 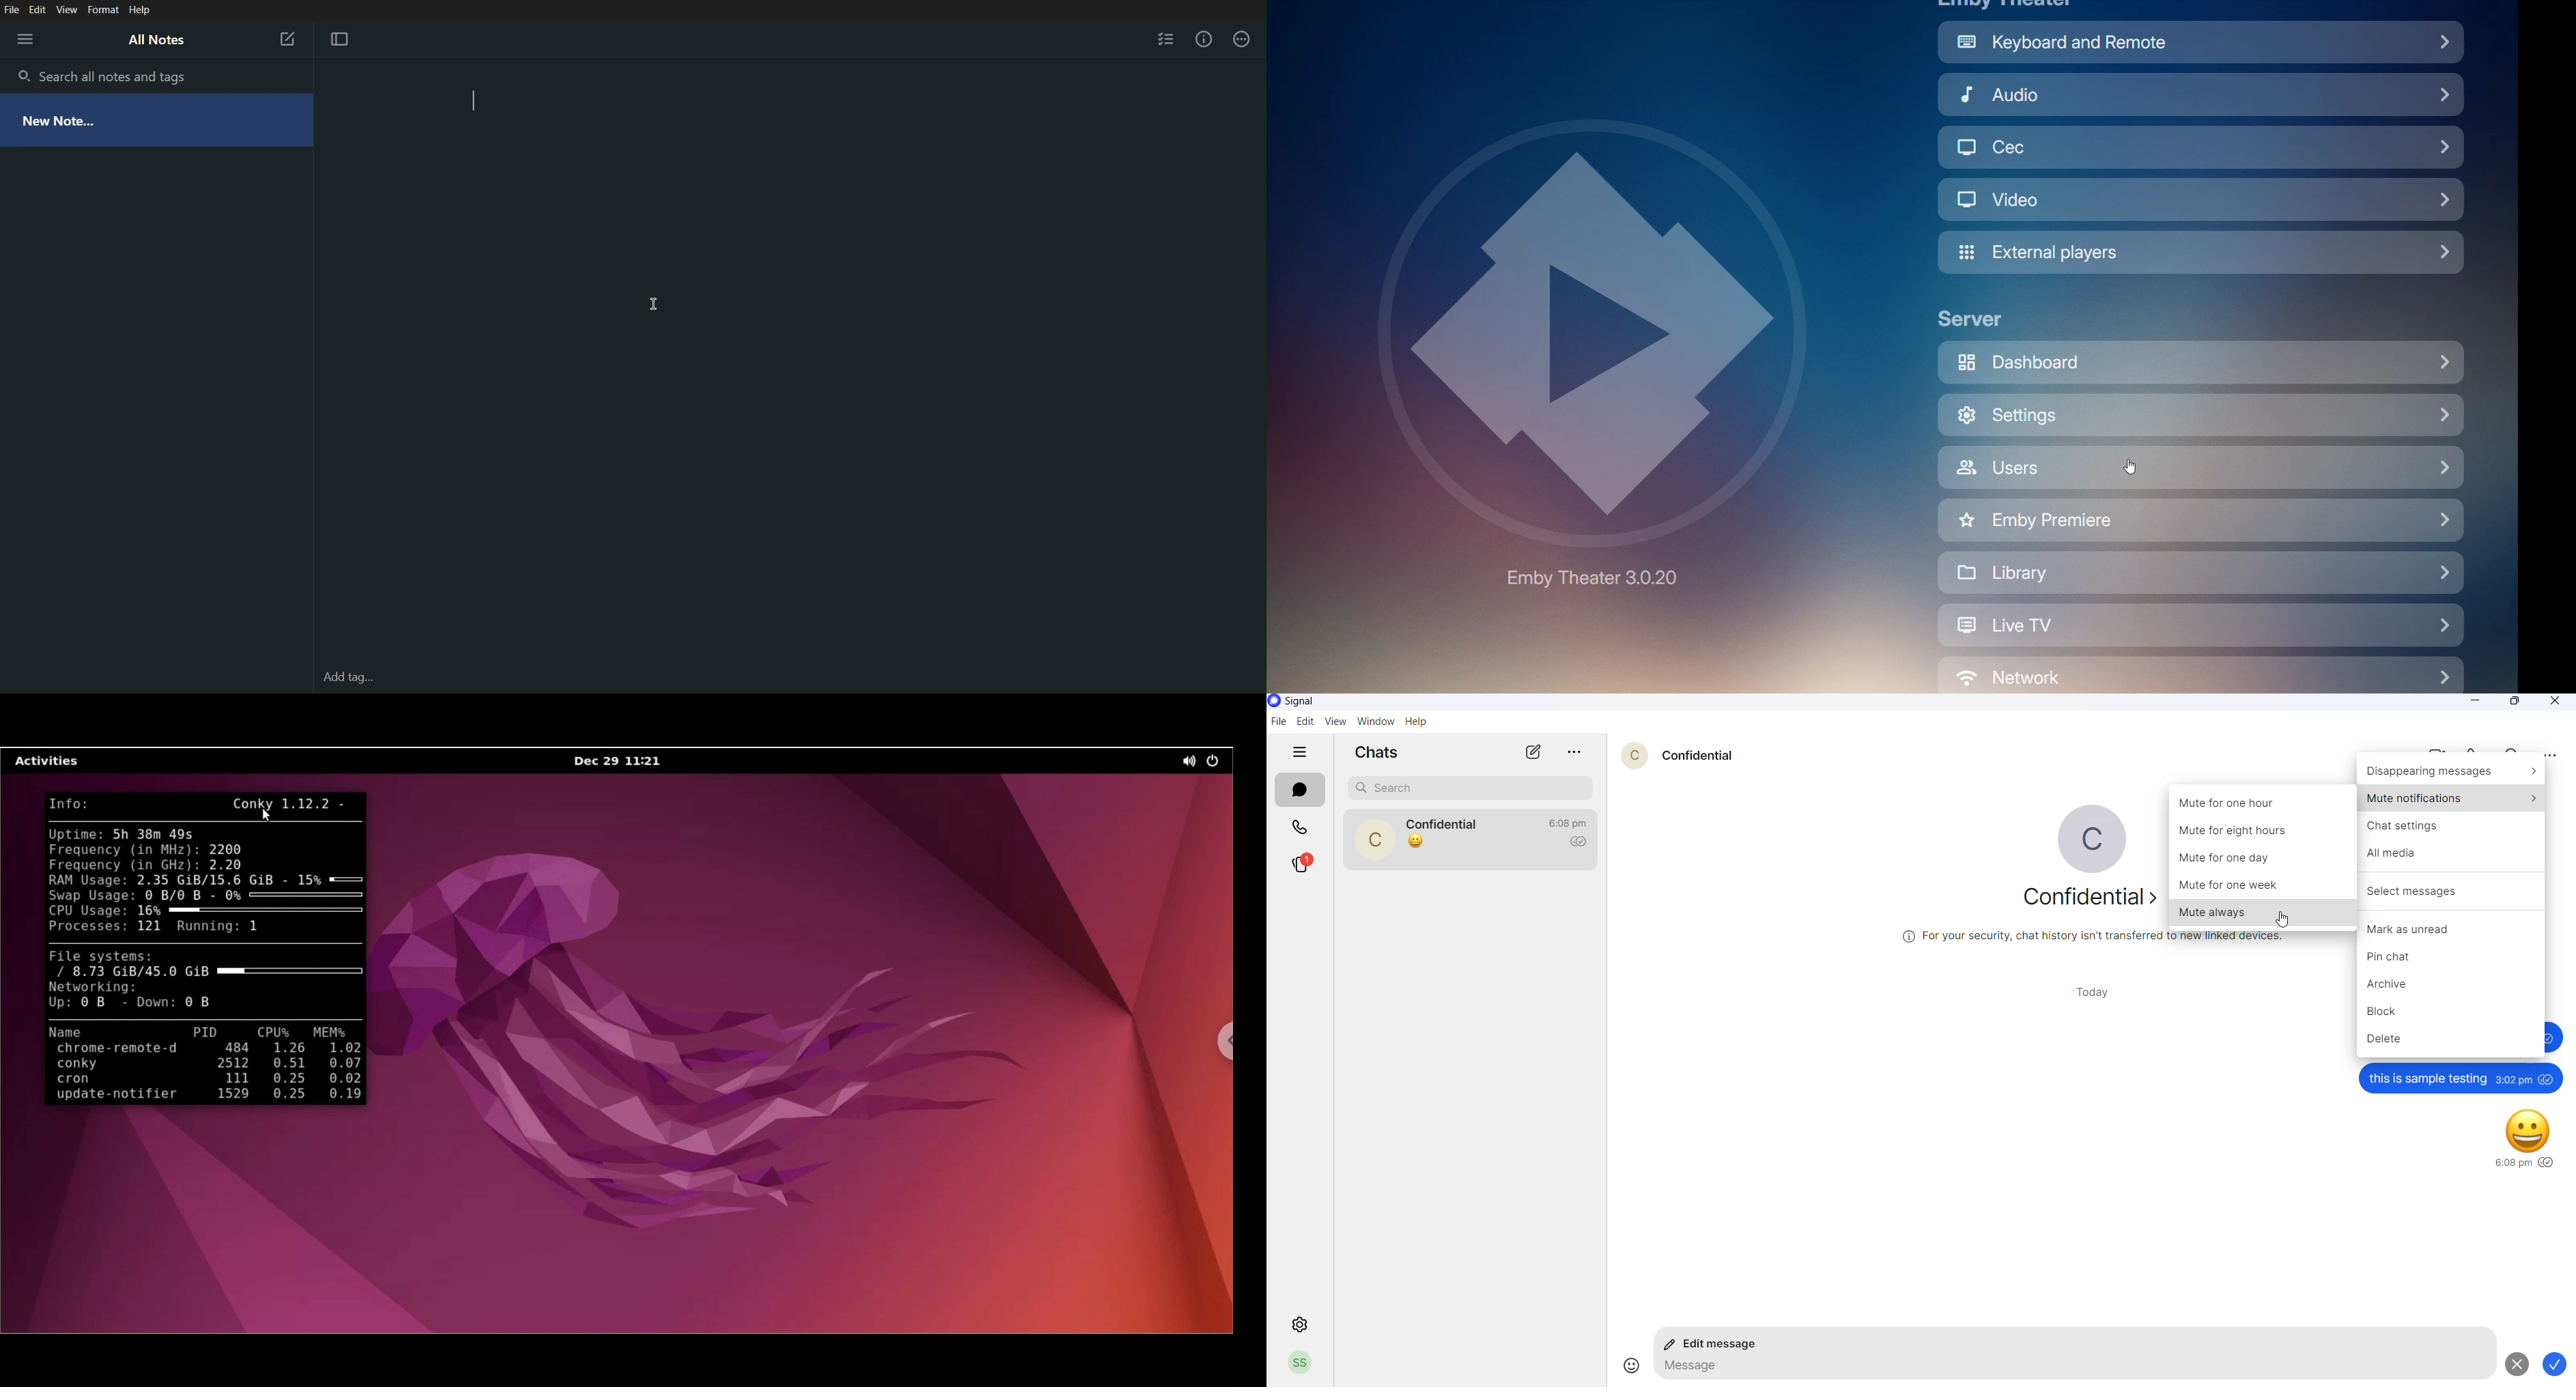 I want to click on stories, so click(x=1302, y=862).